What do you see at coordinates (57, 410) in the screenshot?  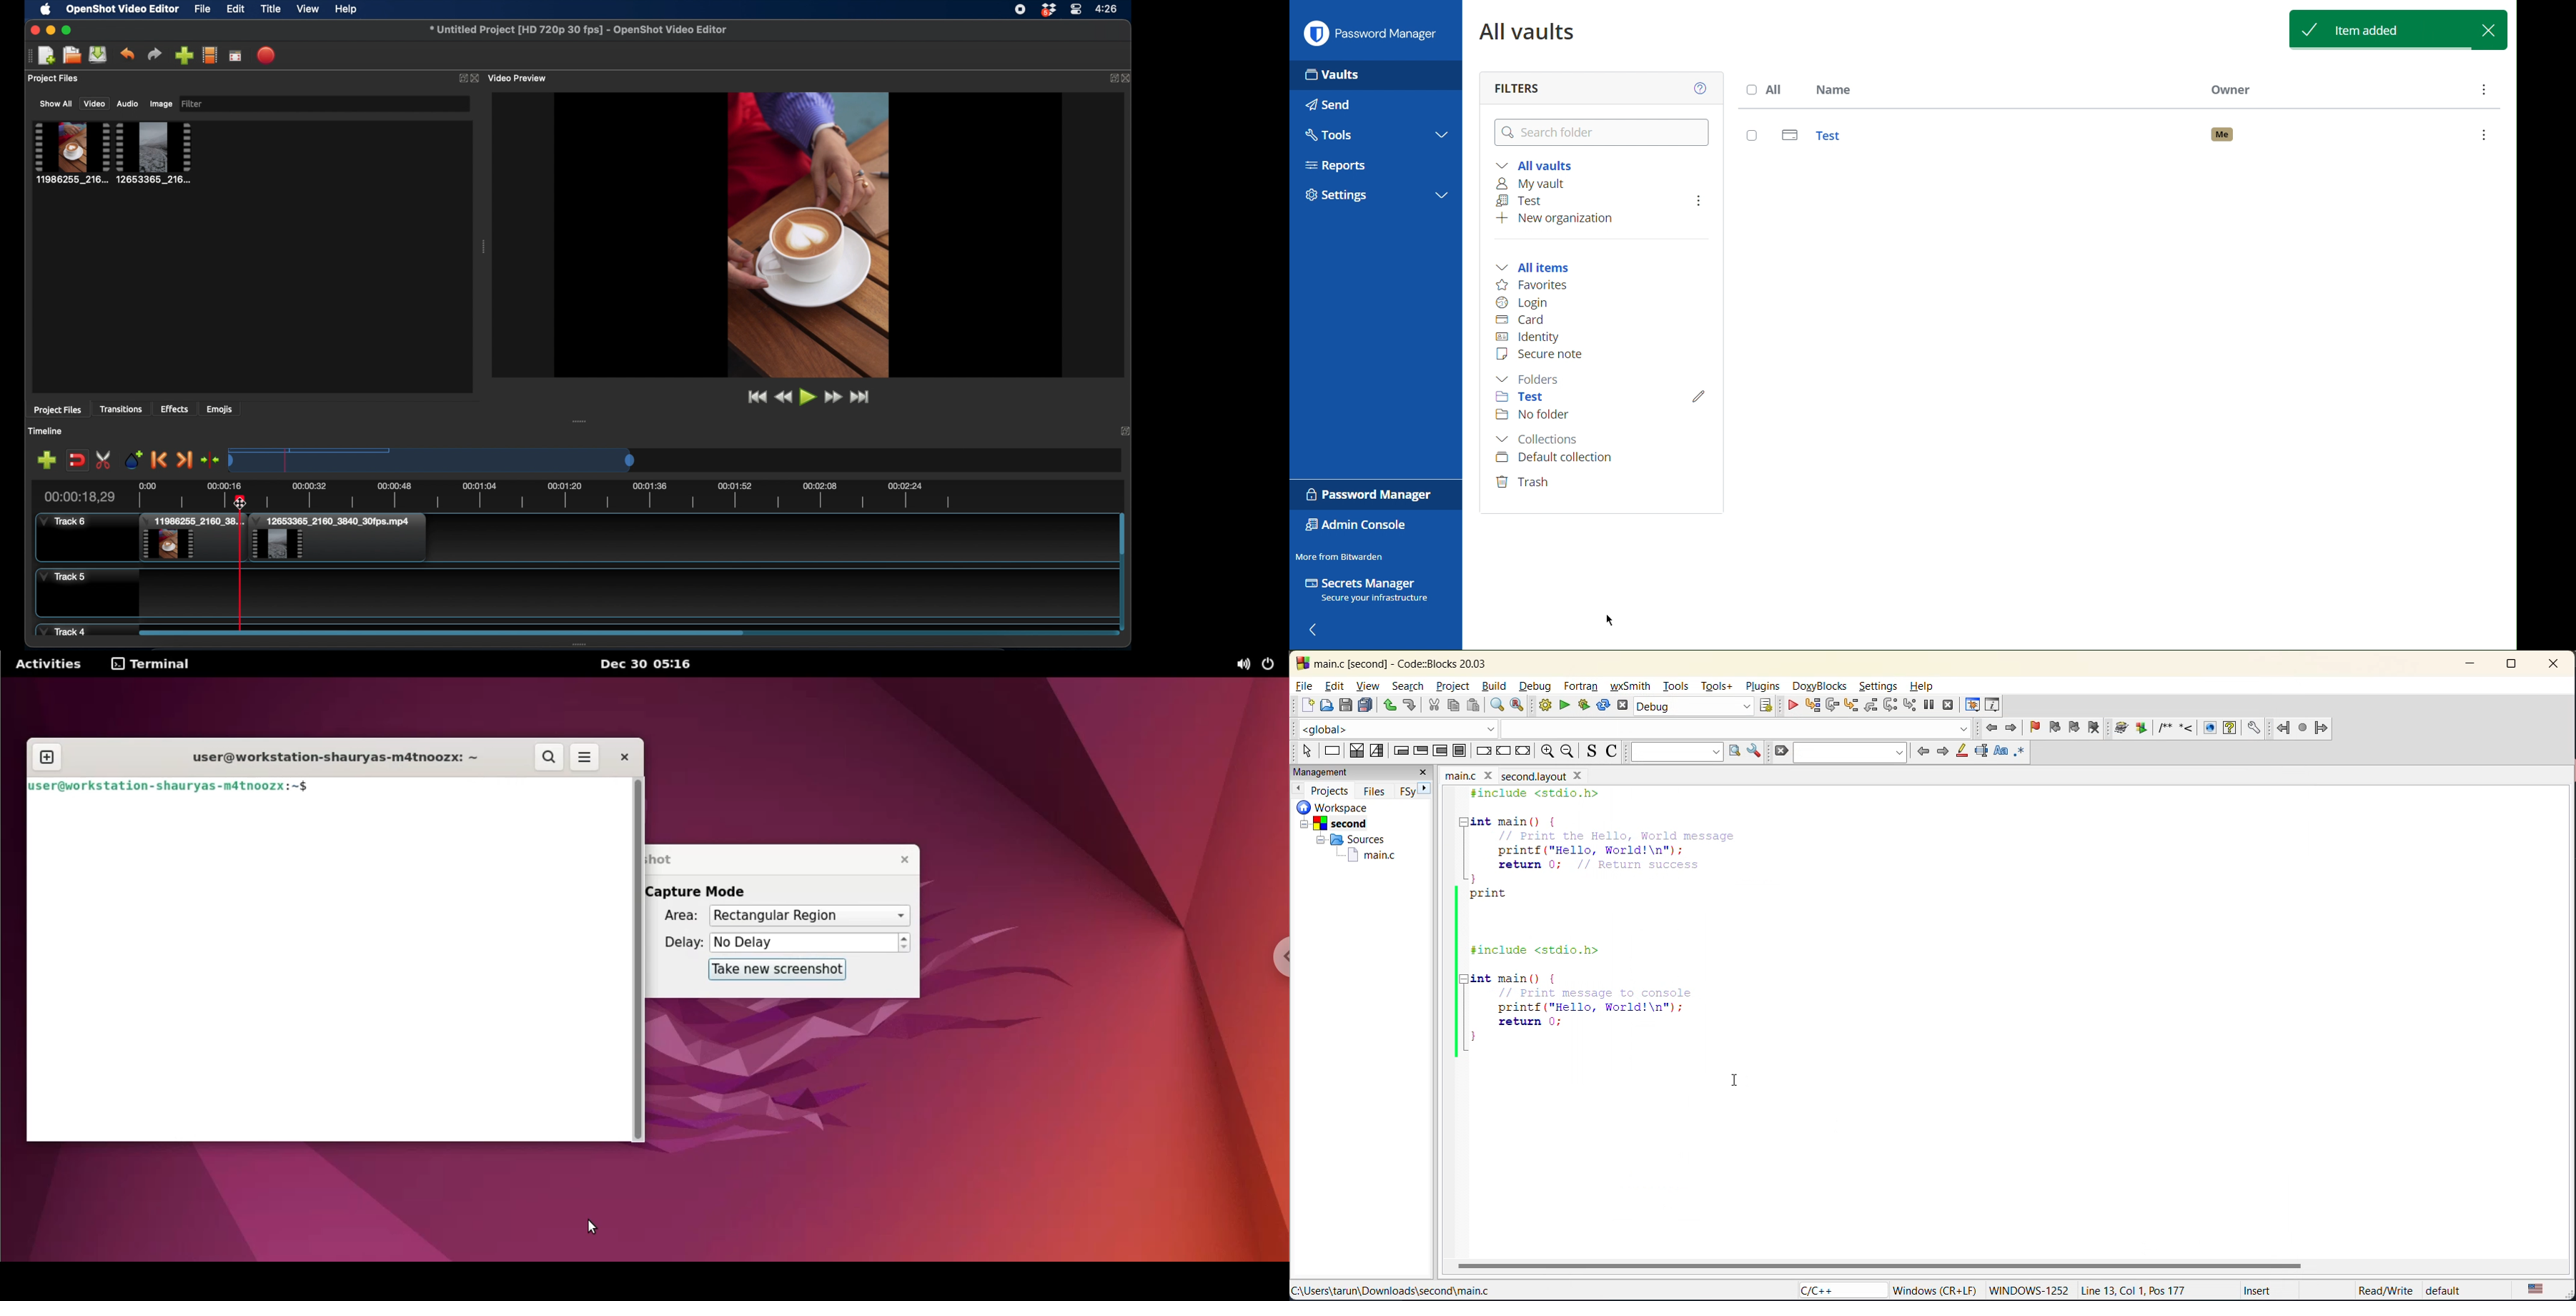 I see `project files` at bounding box center [57, 410].